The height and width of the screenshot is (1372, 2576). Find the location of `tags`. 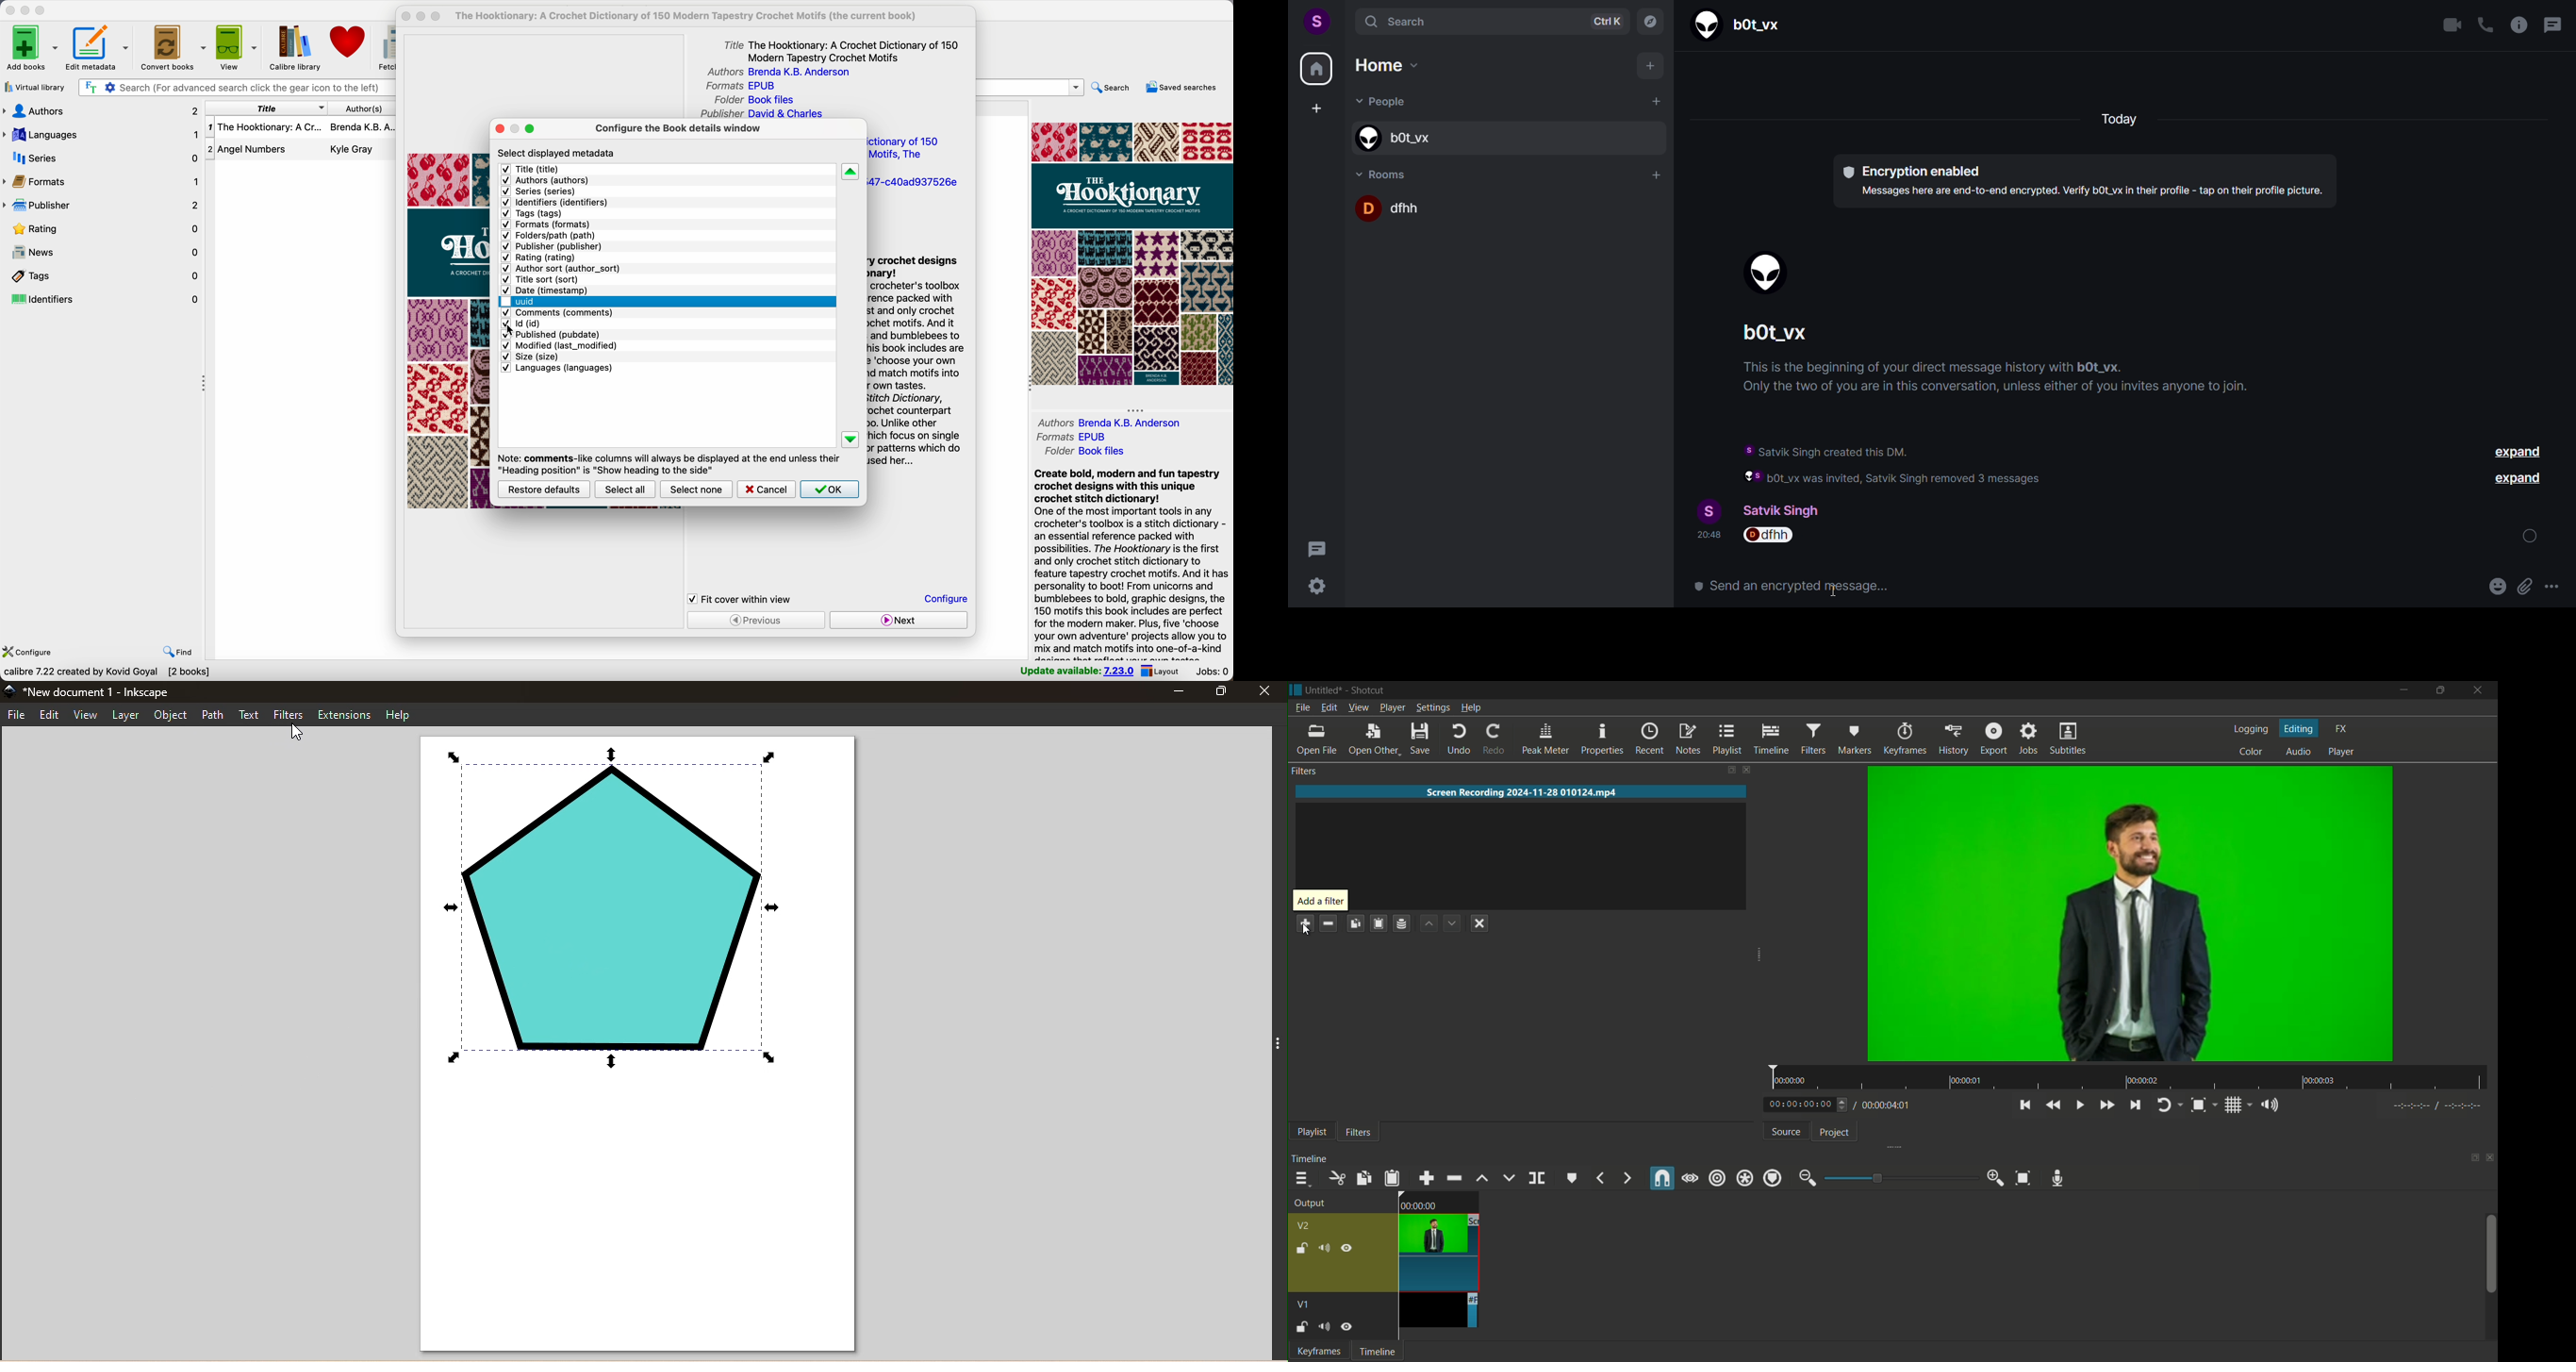

tags is located at coordinates (532, 213).